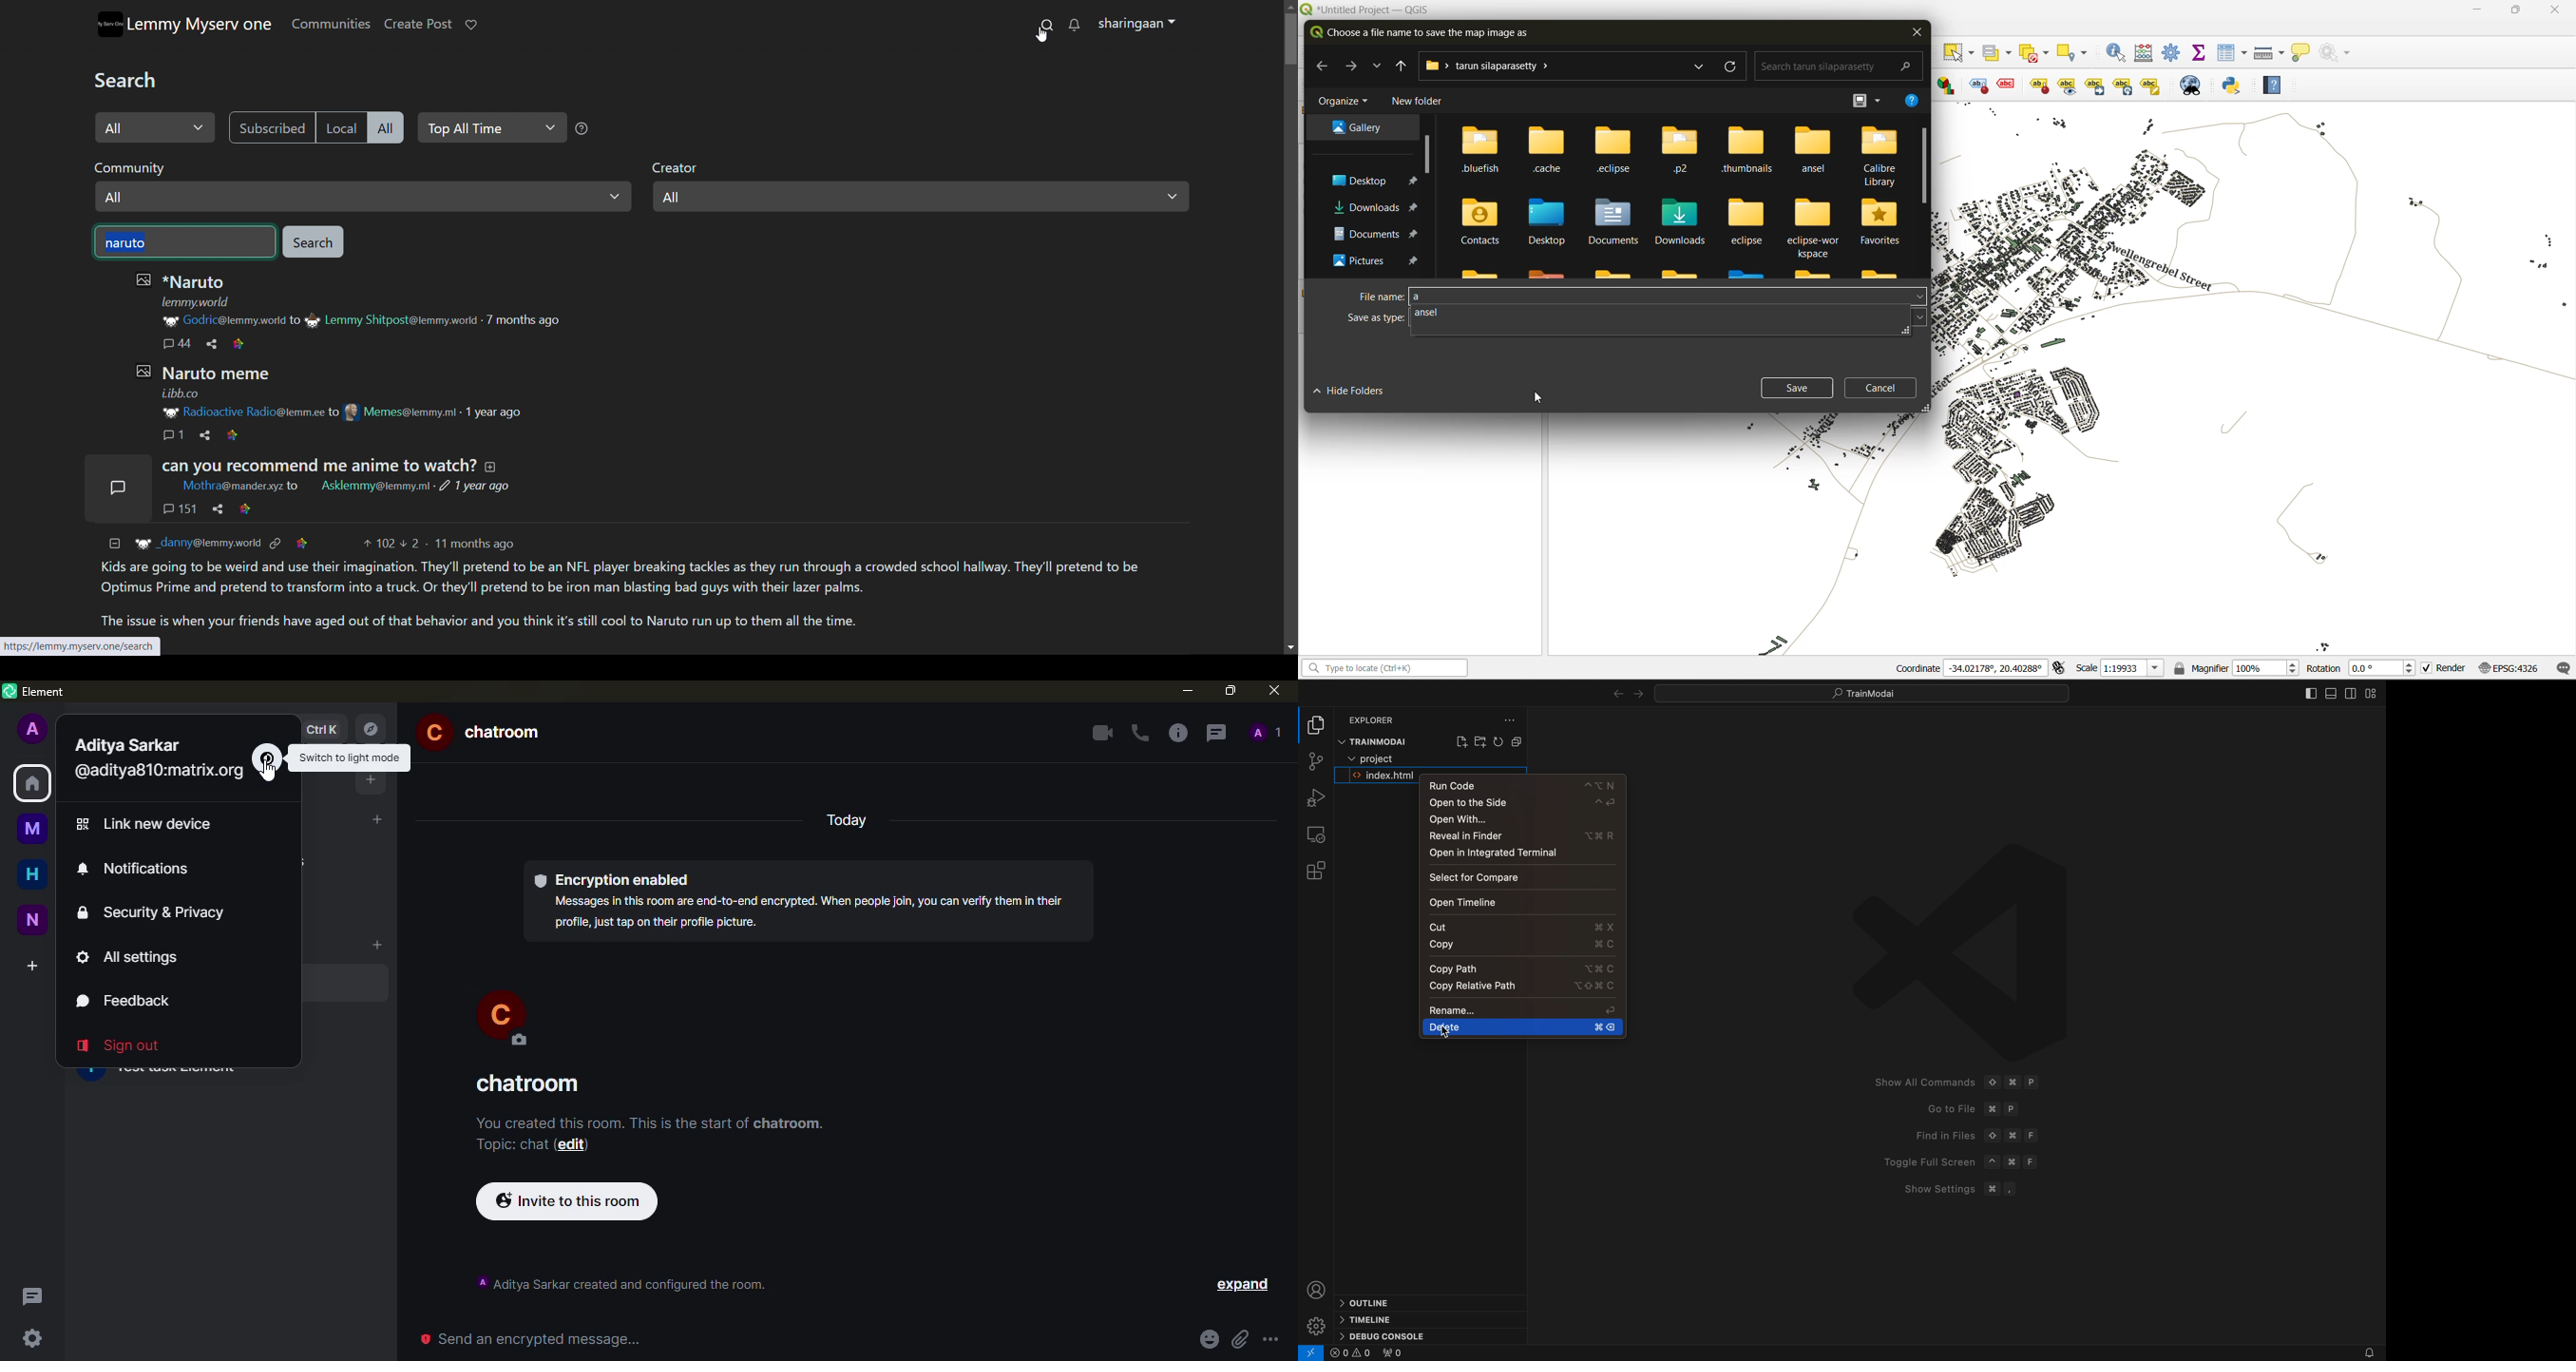  Describe the element at coordinates (9, 692) in the screenshot. I see `element logo` at that location.